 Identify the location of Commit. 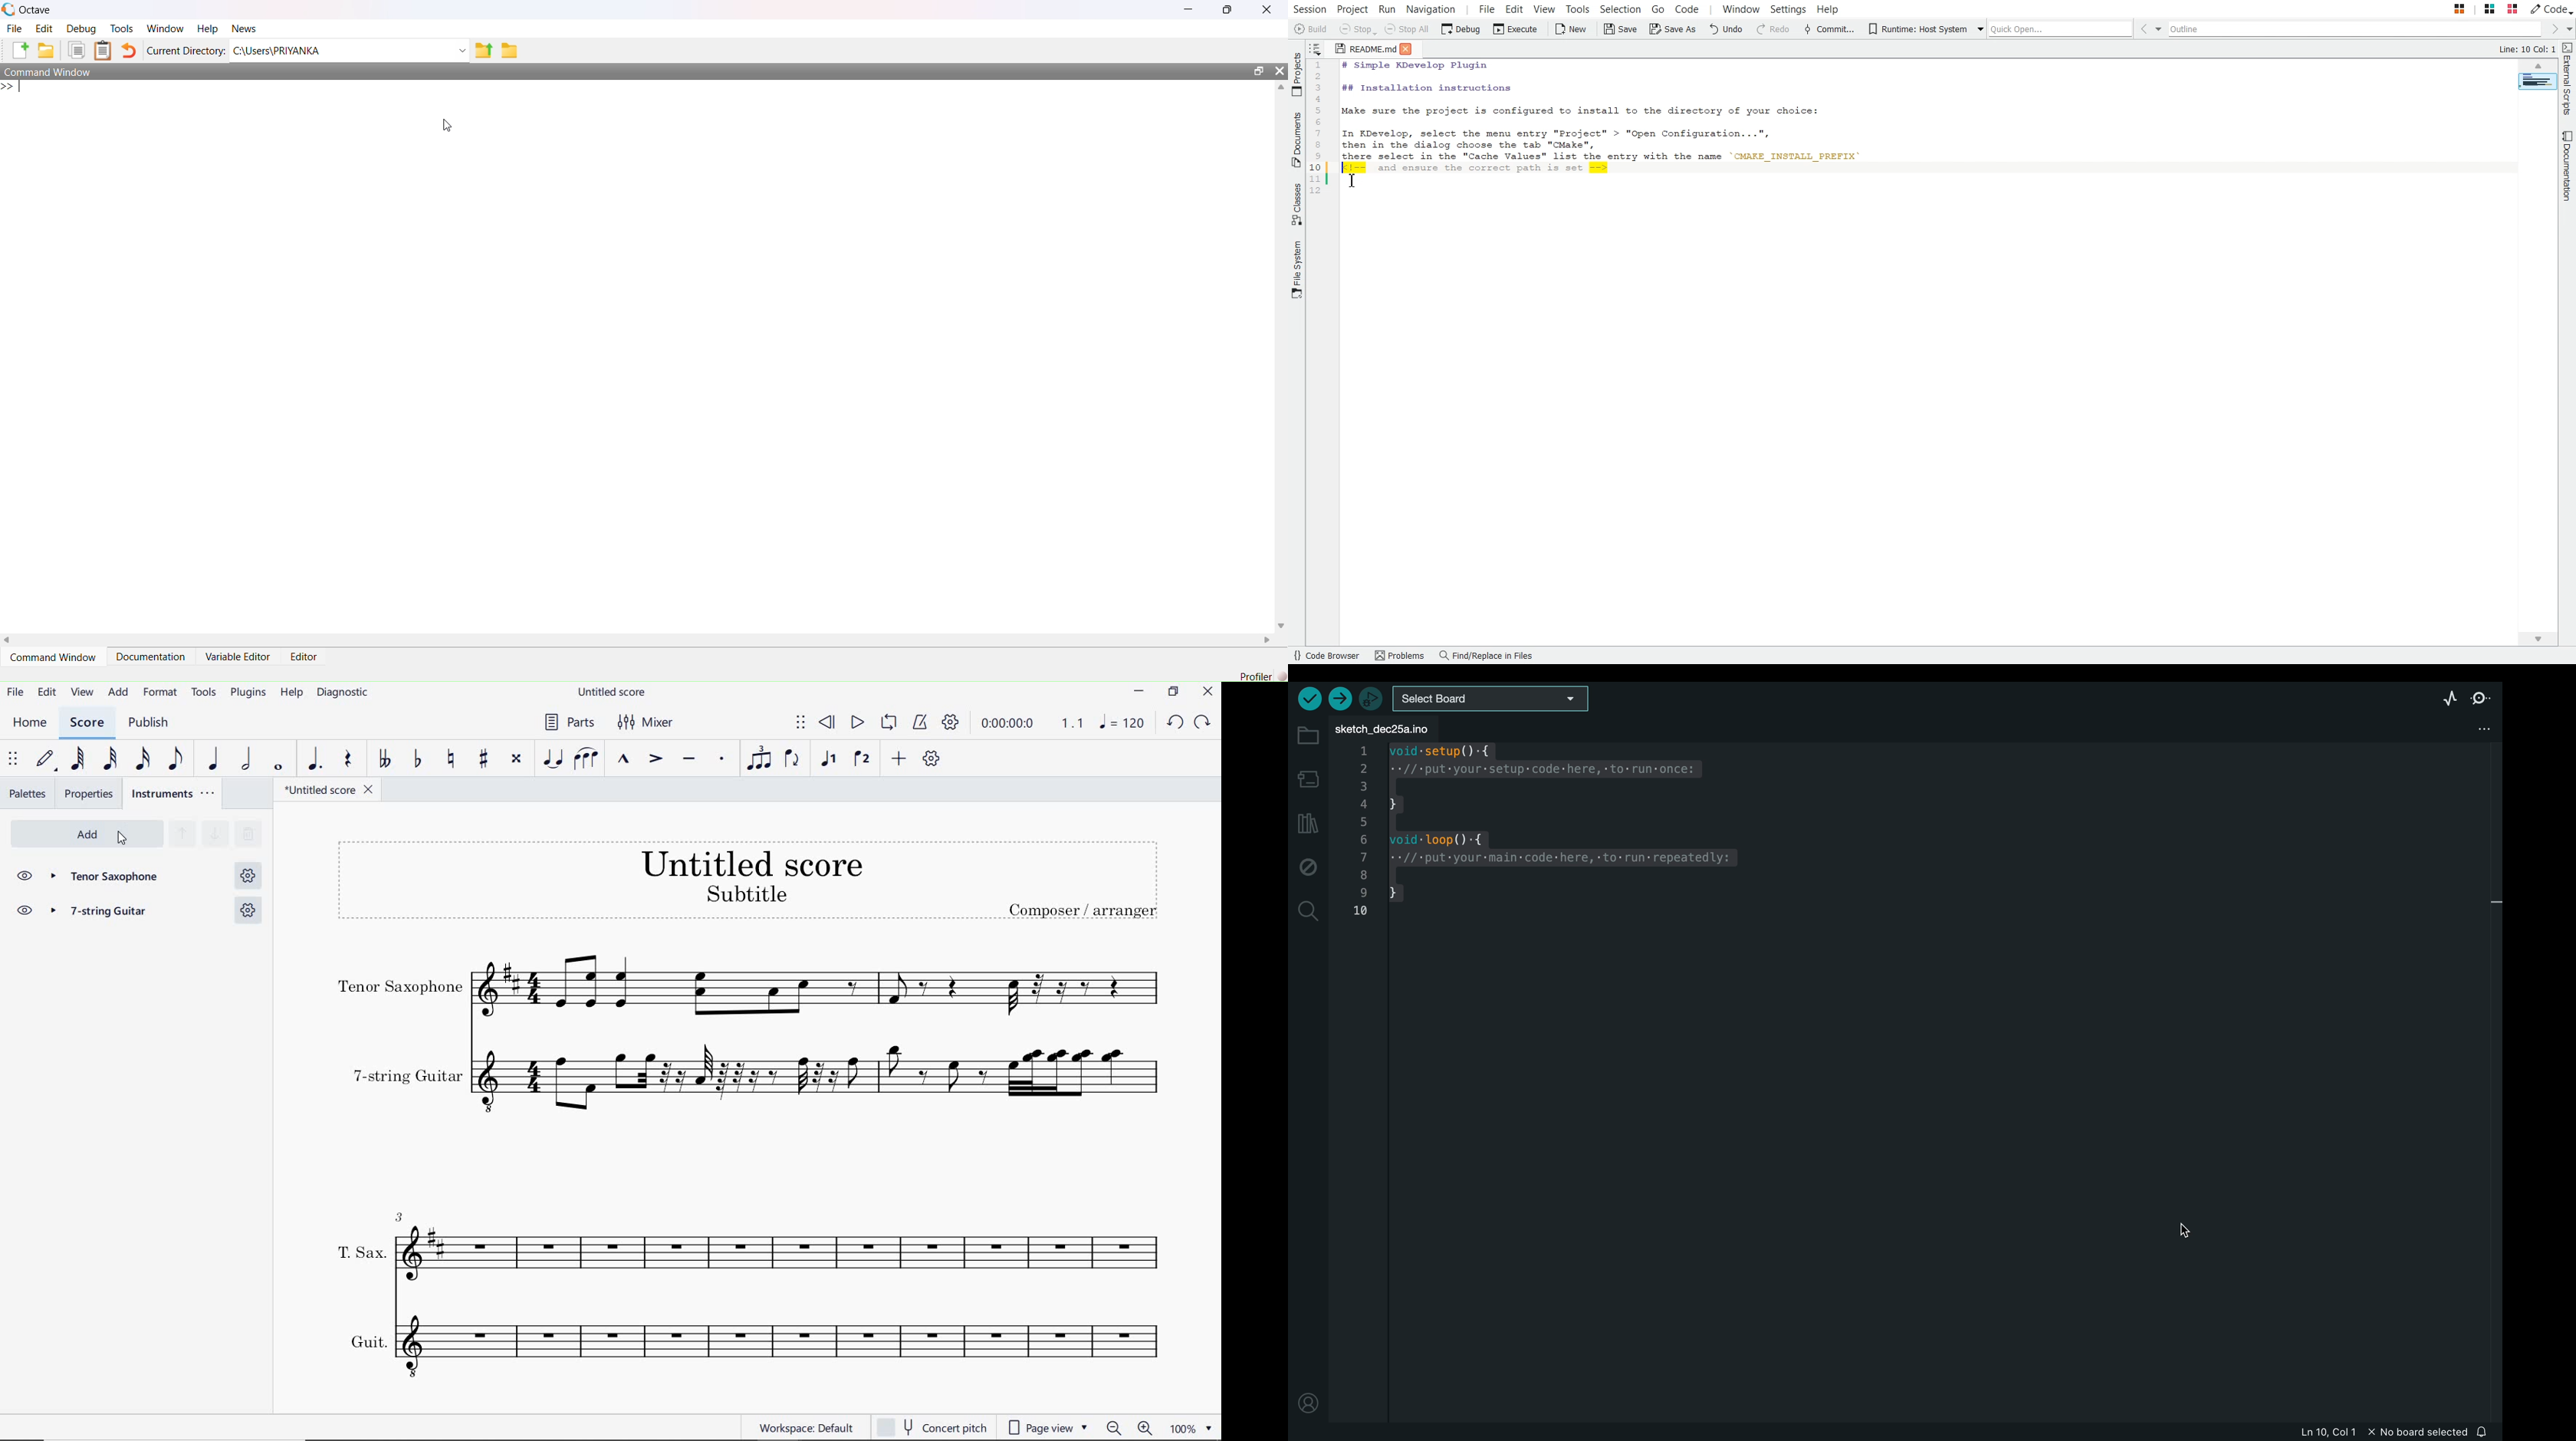
(1829, 30).